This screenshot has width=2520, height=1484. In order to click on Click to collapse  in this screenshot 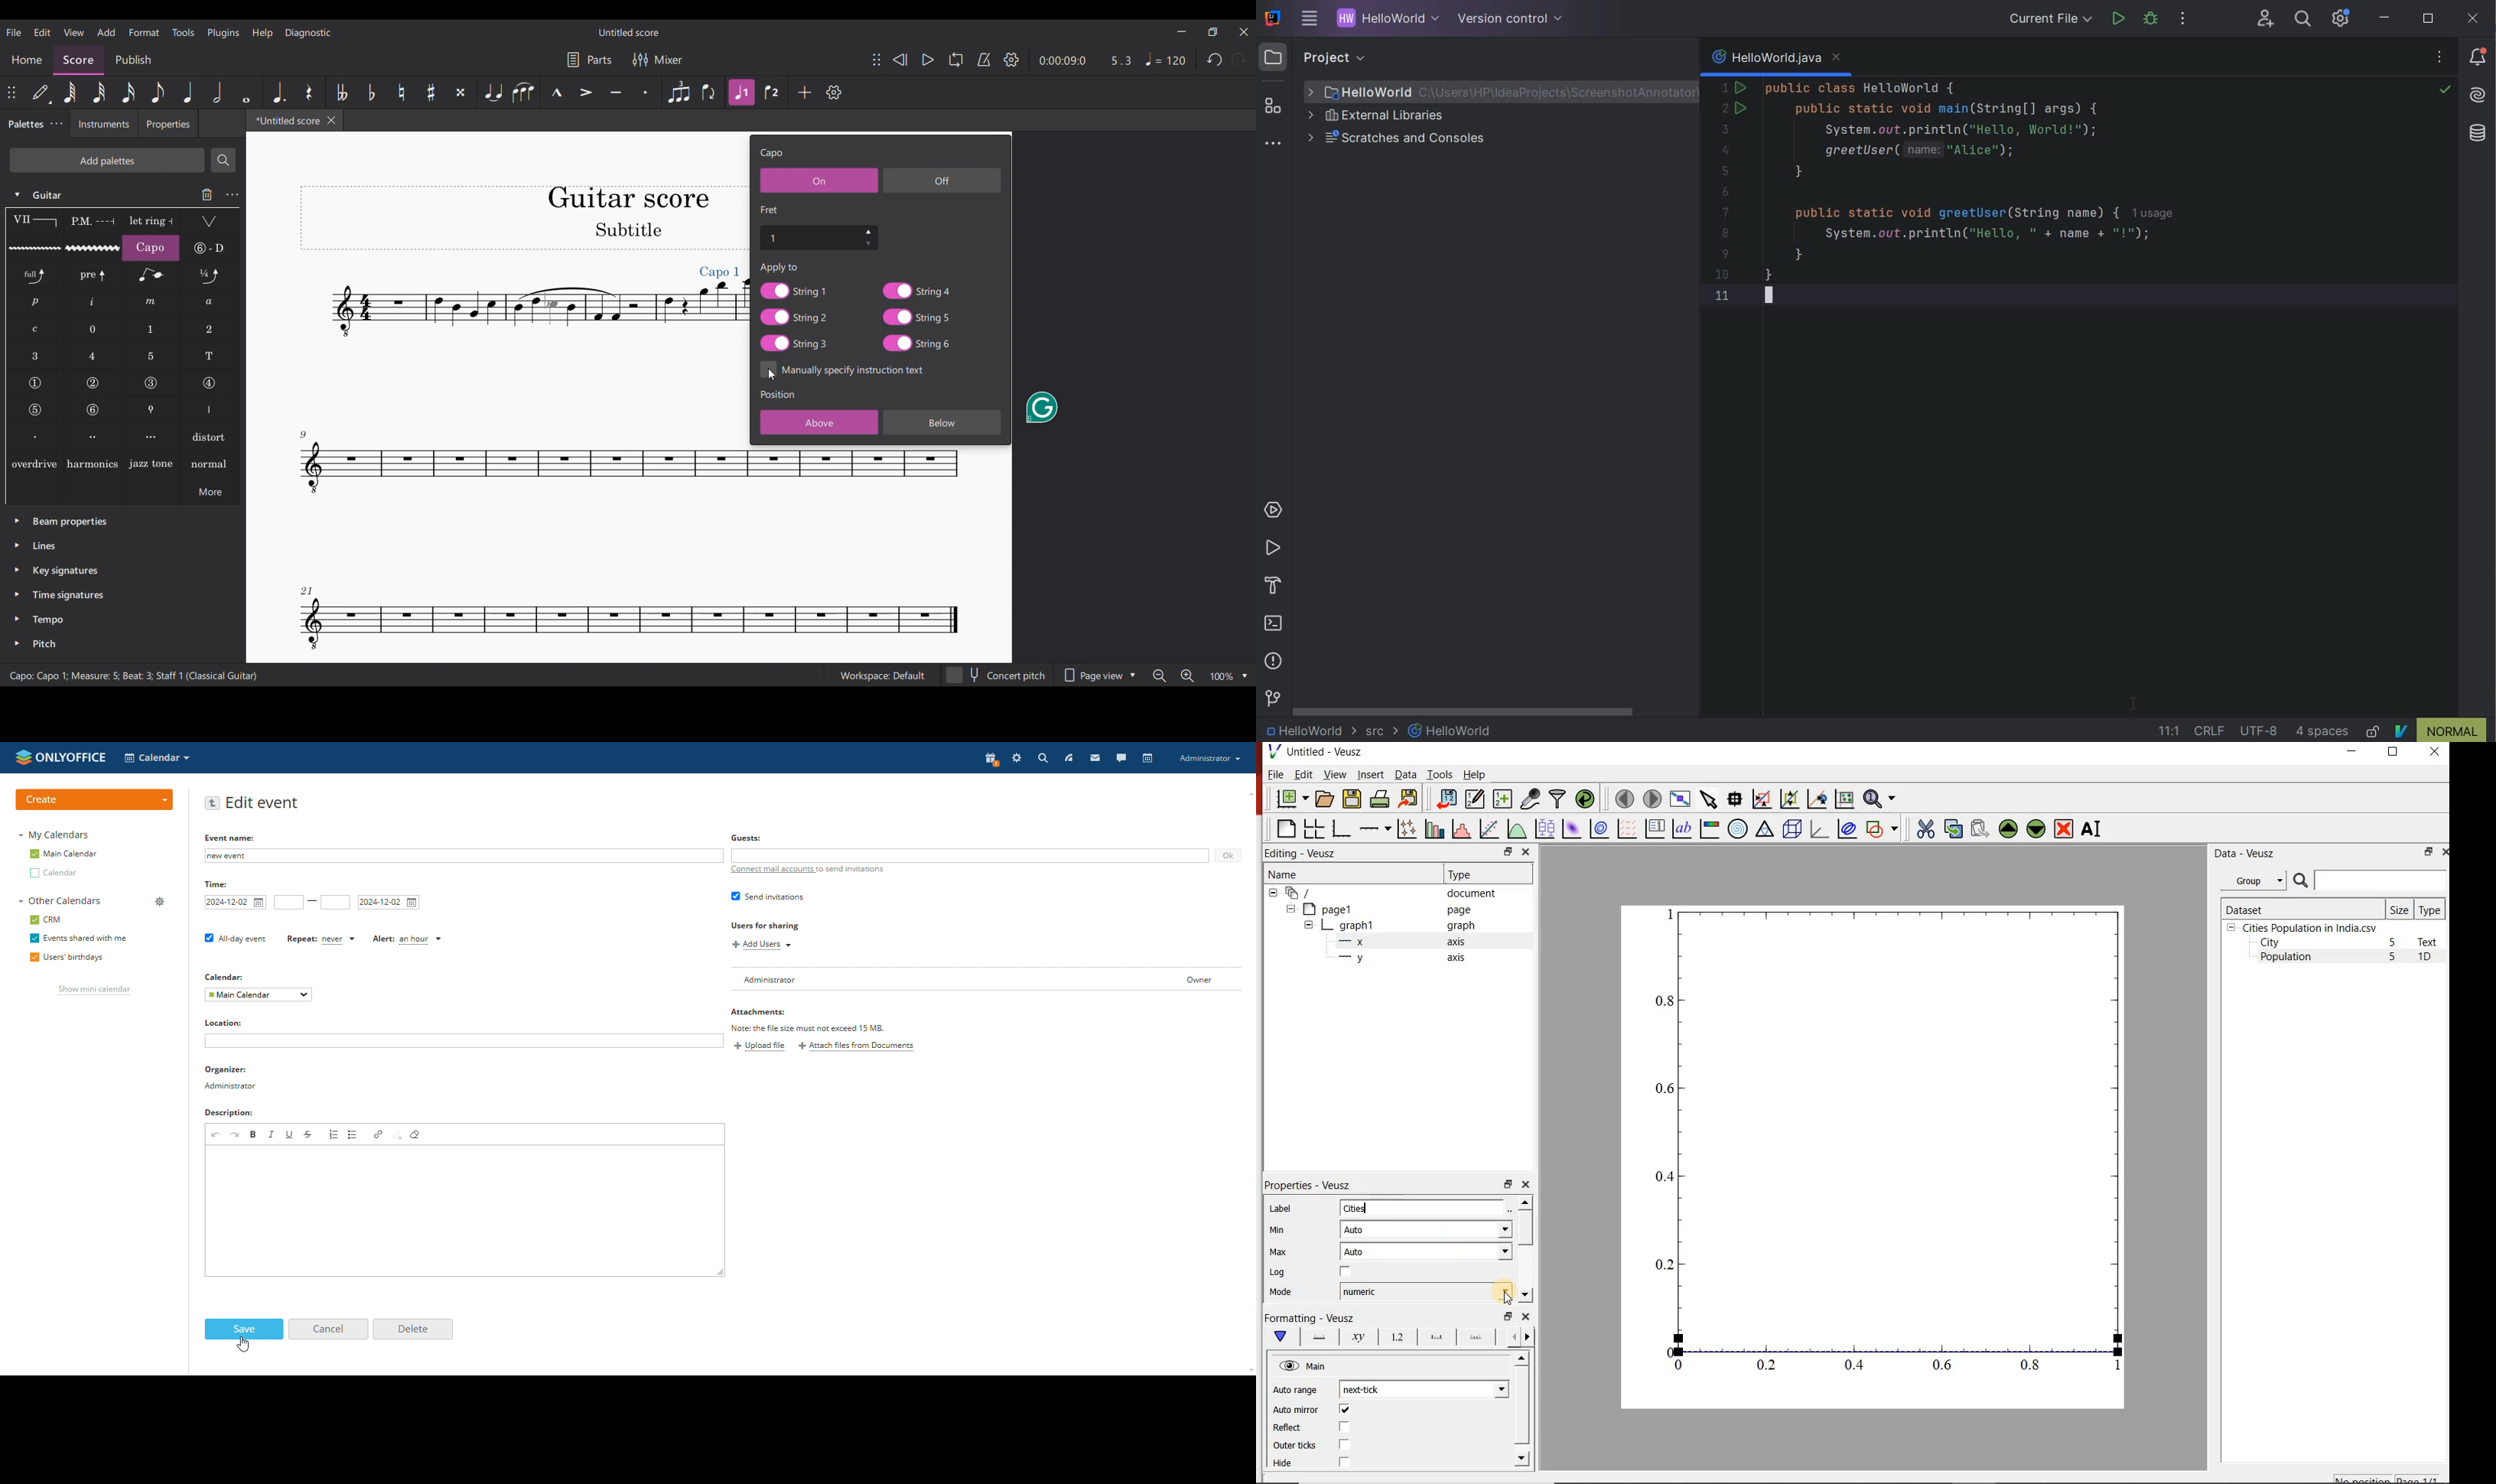, I will do `click(17, 195)`.